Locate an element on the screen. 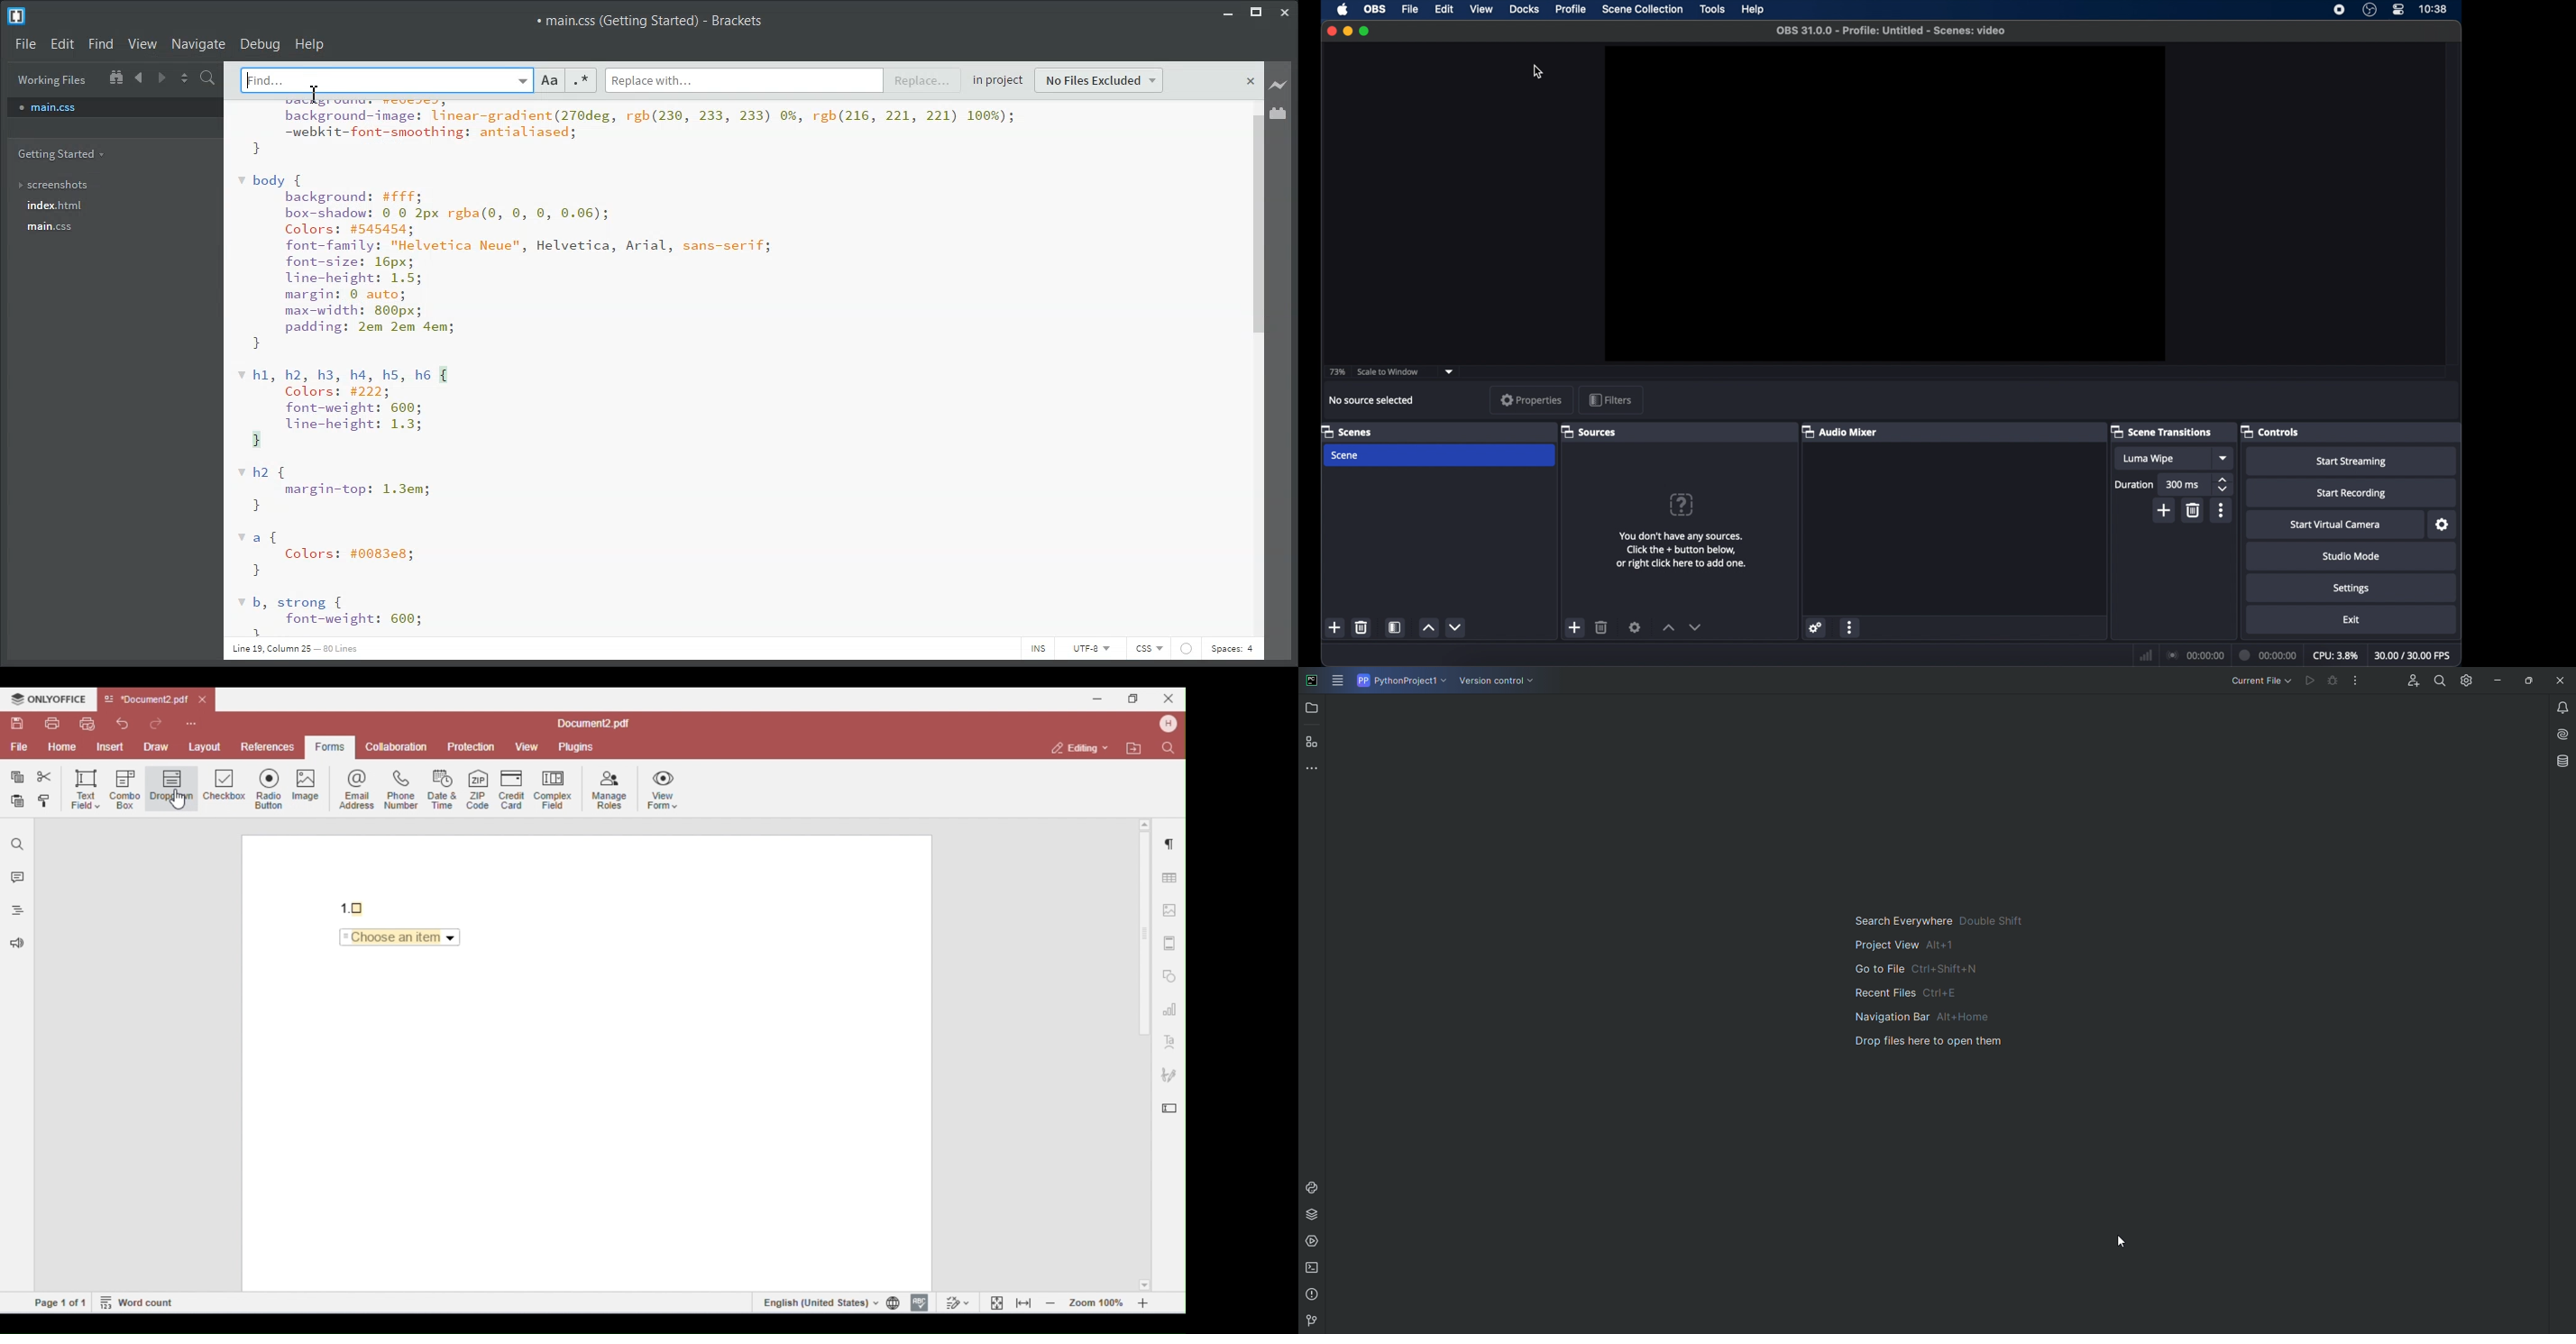 Image resolution: width=2576 pixels, height=1344 pixels. controls is located at coordinates (2270, 431).